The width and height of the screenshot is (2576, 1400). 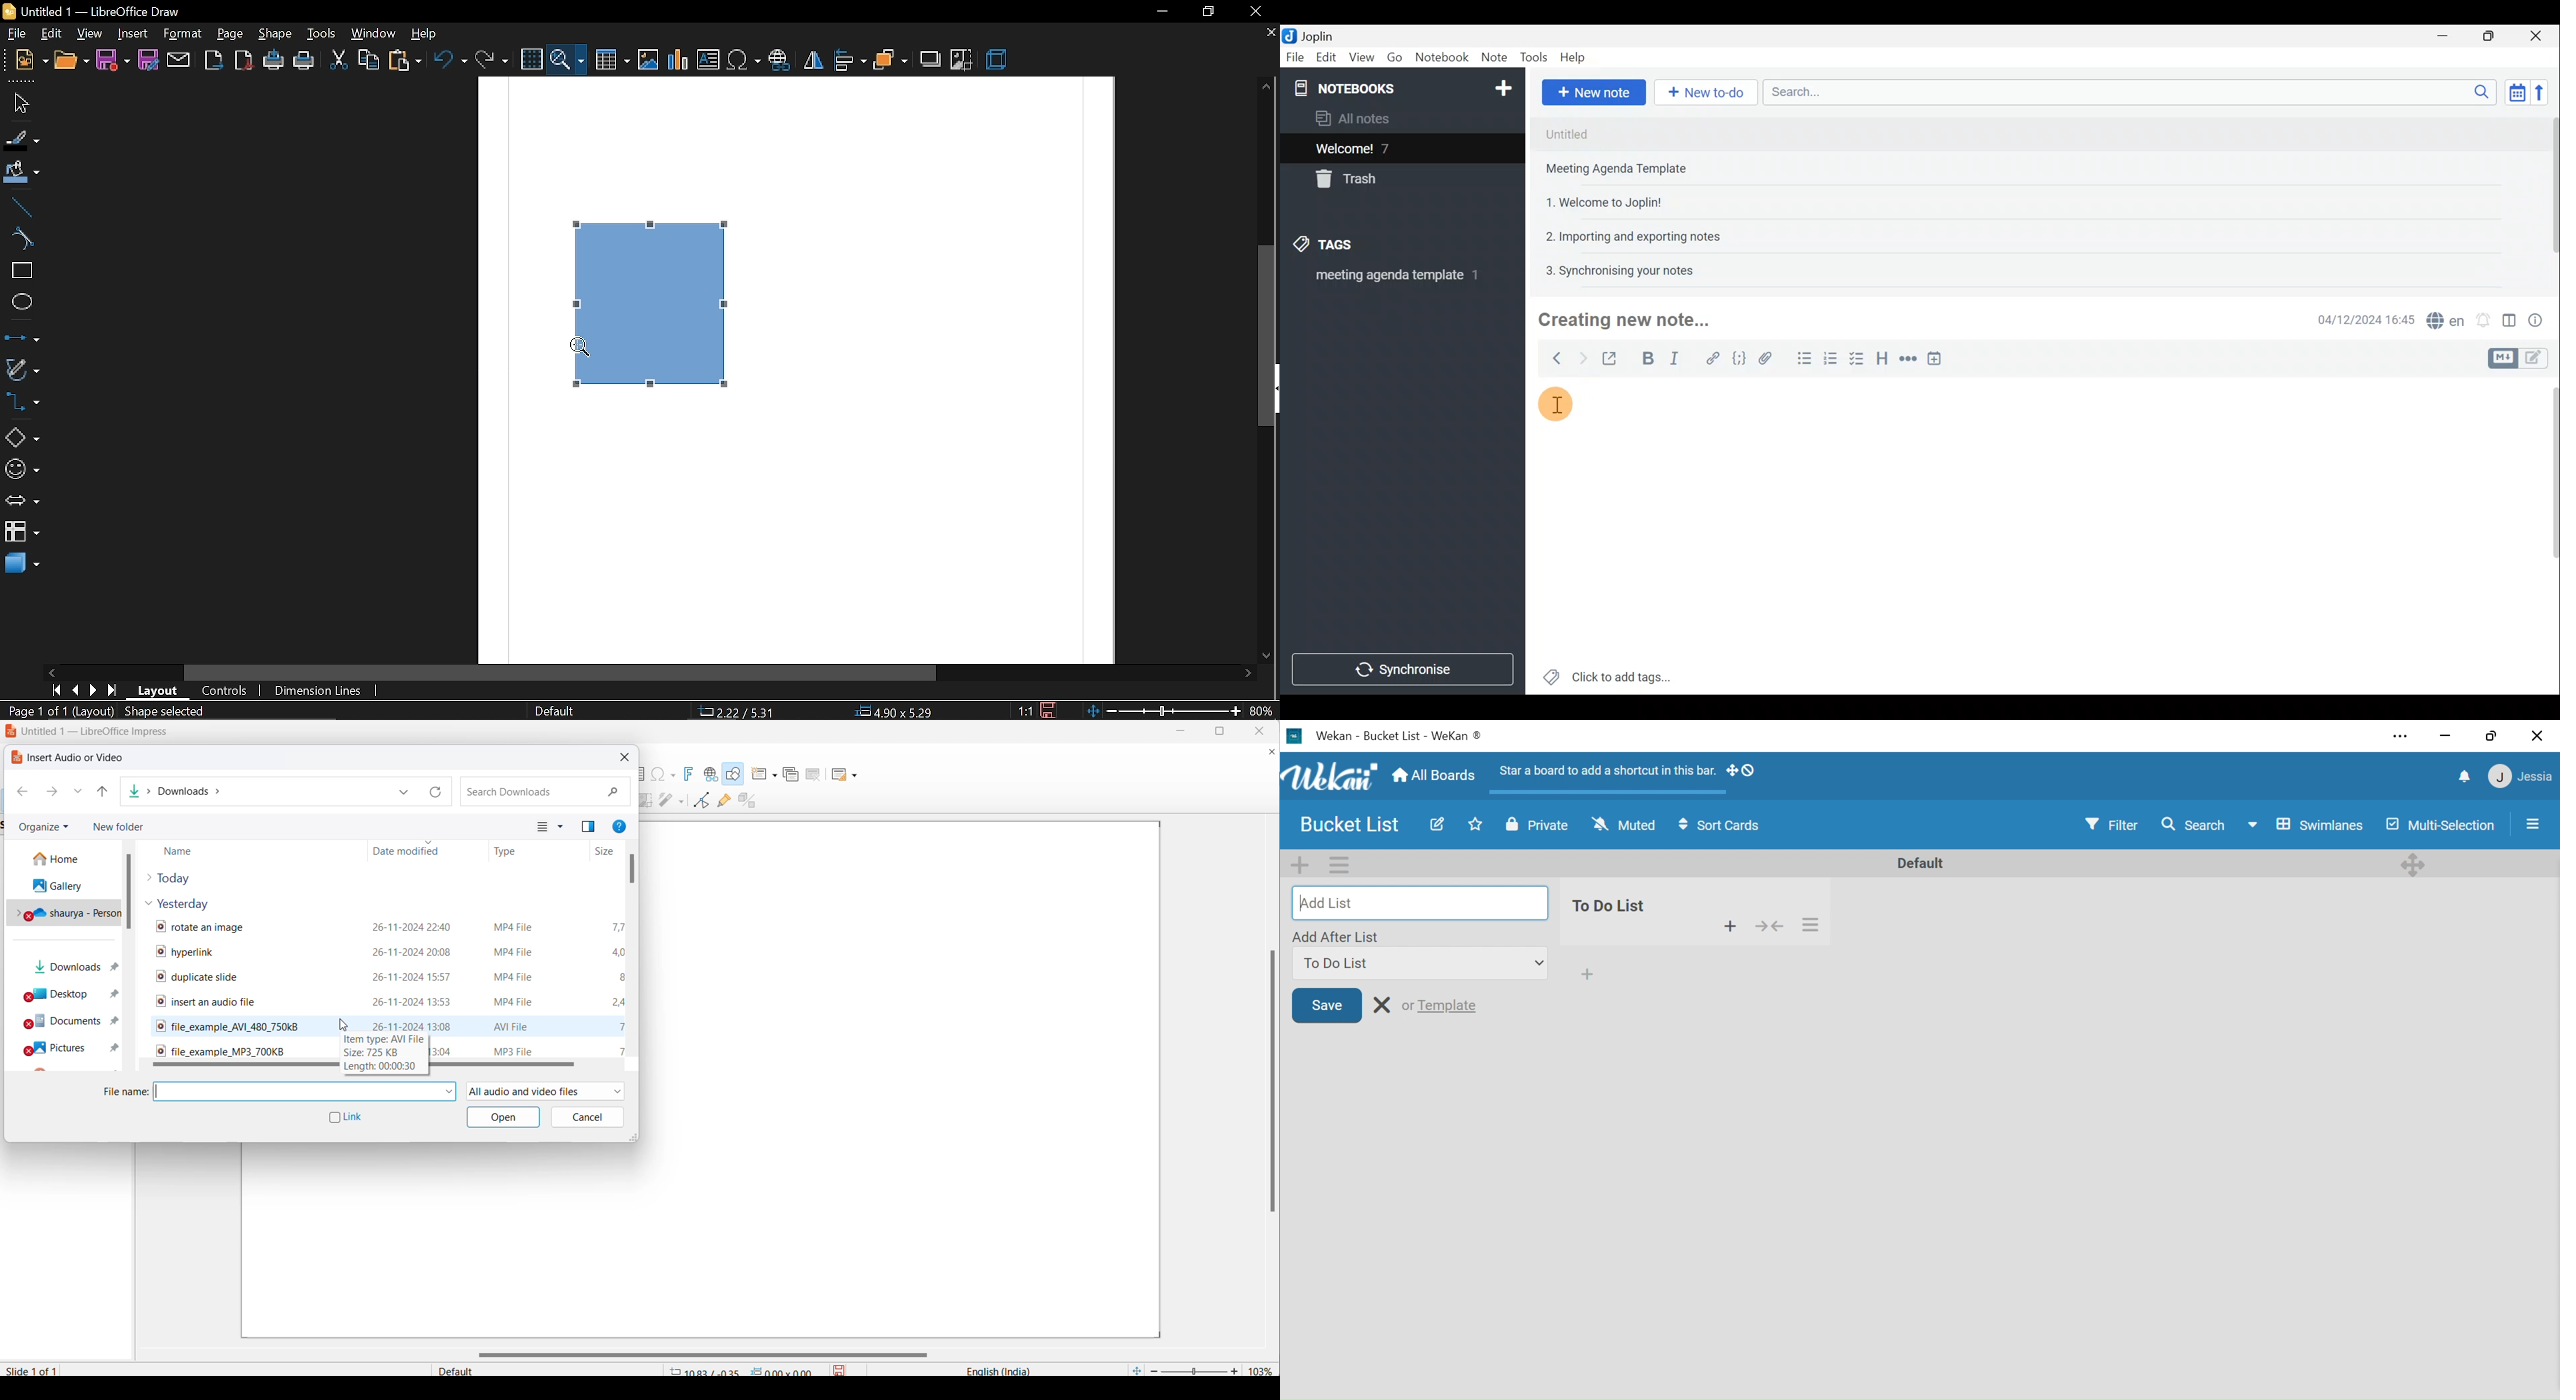 What do you see at coordinates (1293, 56) in the screenshot?
I see `File` at bounding box center [1293, 56].